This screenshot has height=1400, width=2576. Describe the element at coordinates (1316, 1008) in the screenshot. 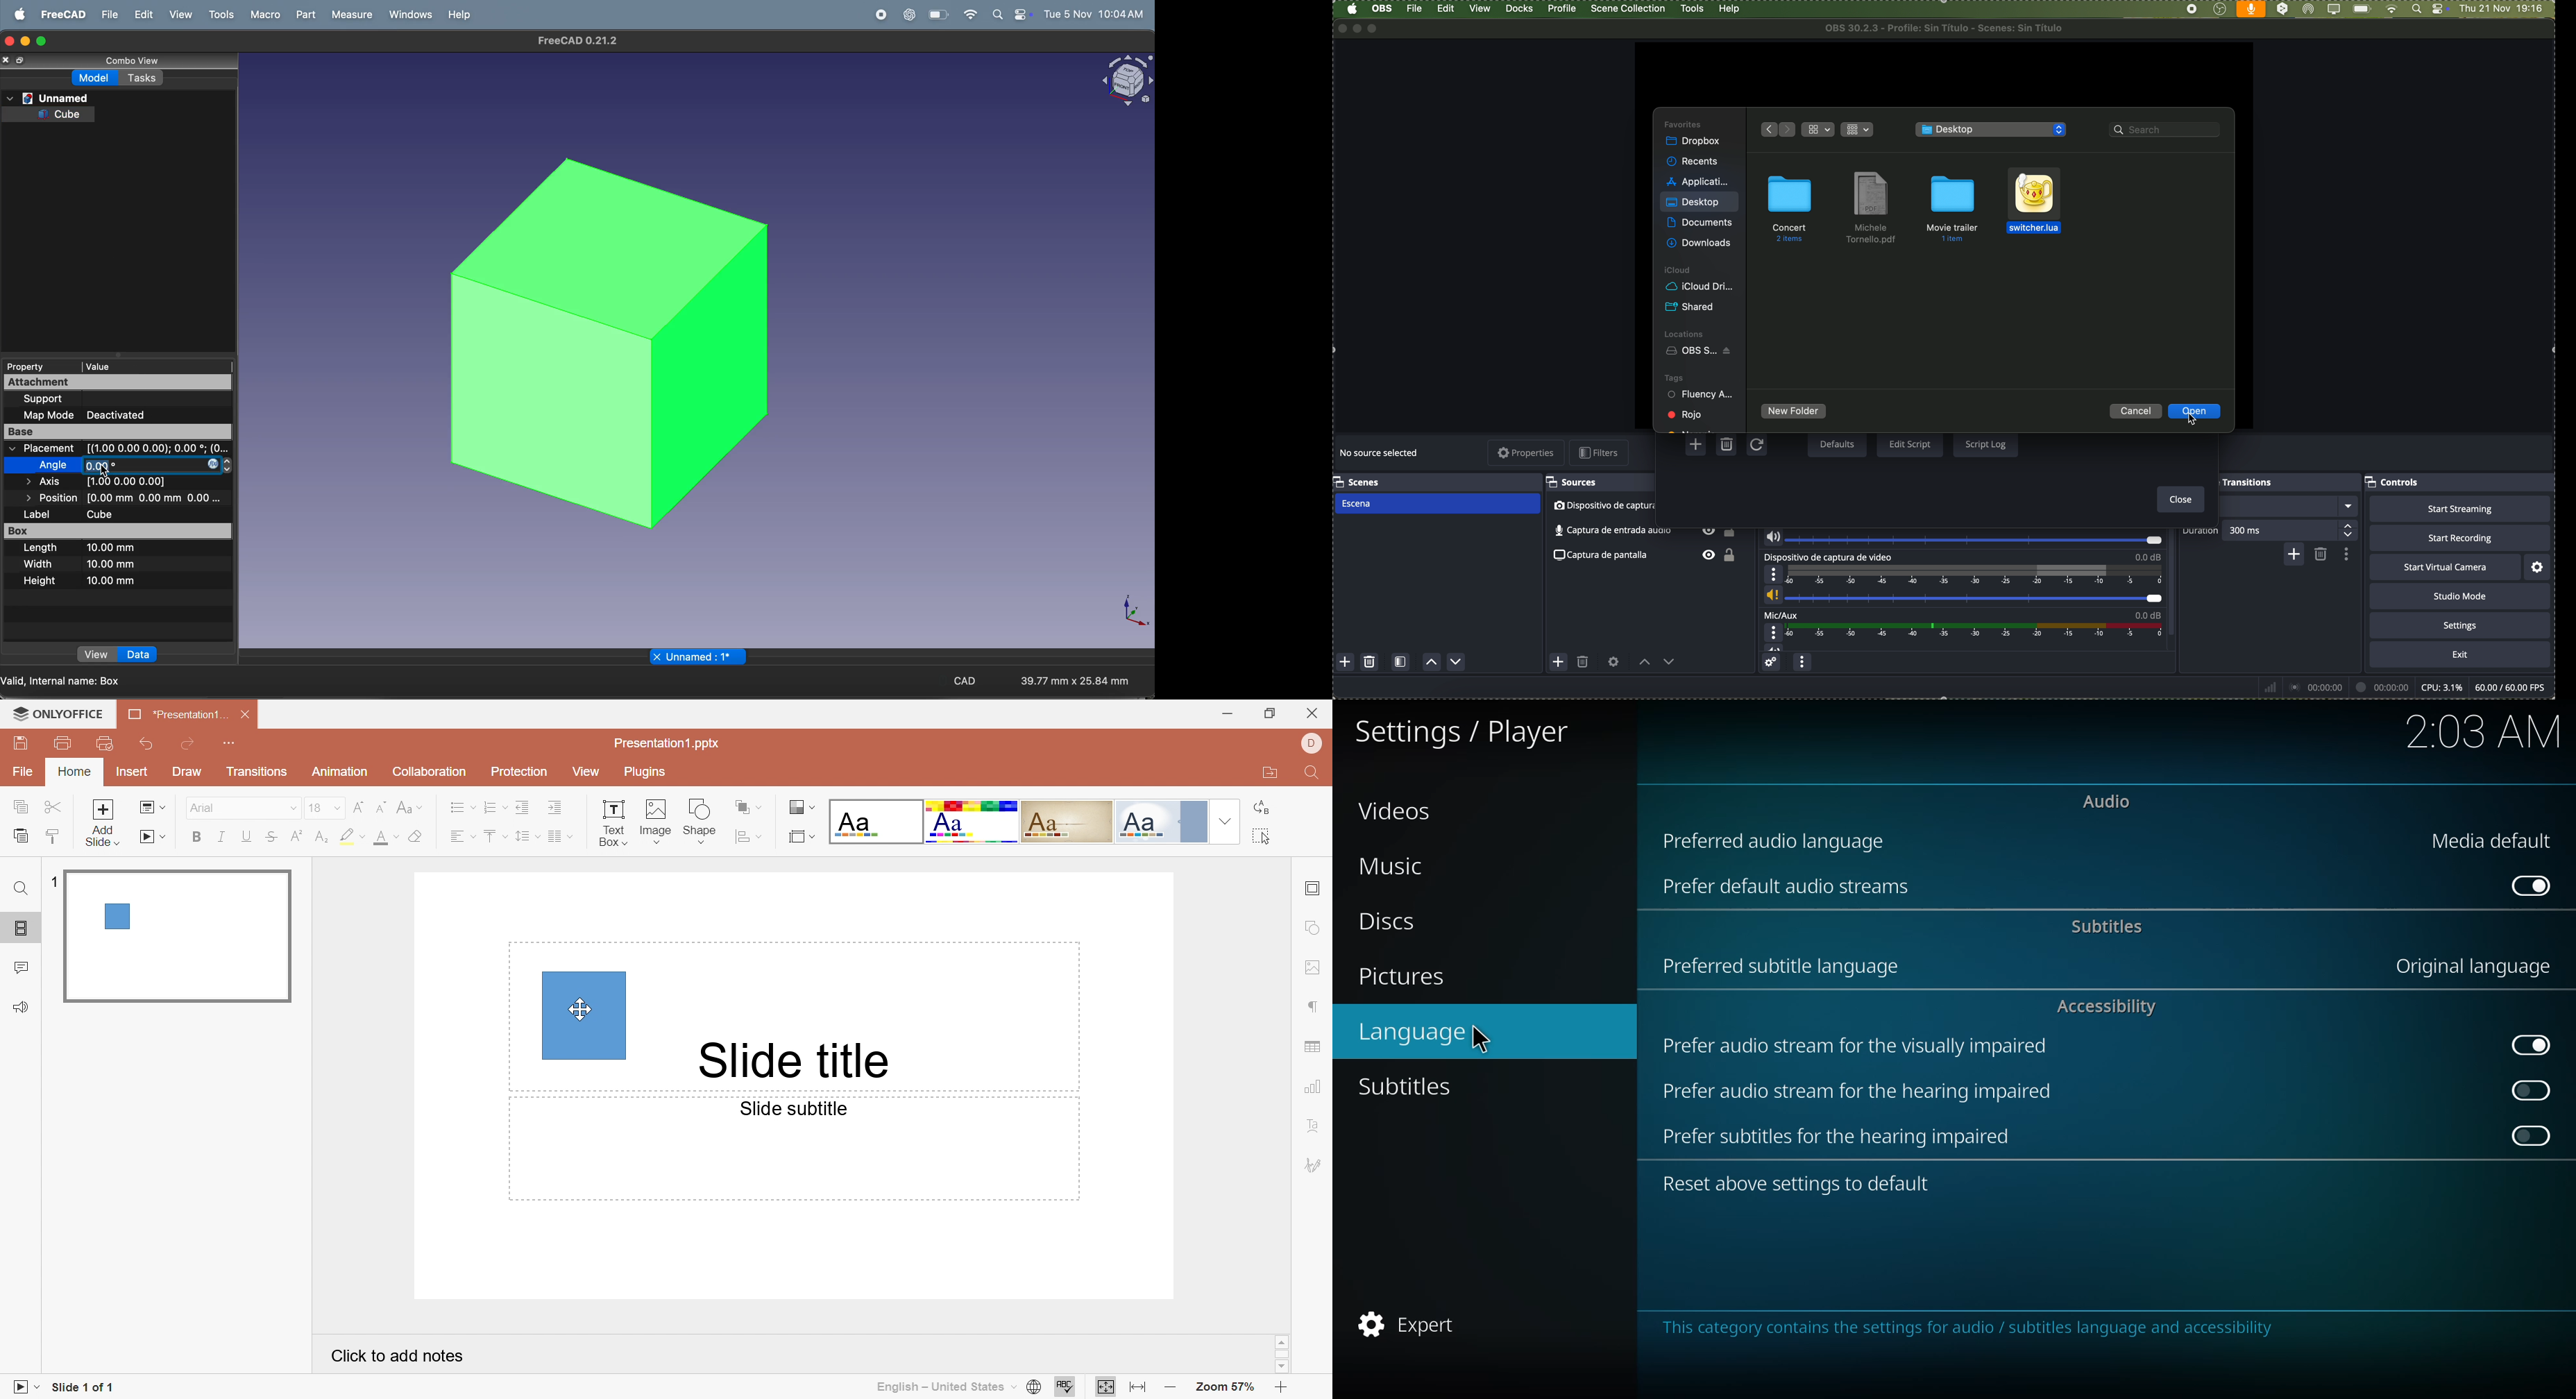

I see `Paragraph settings` at that location.